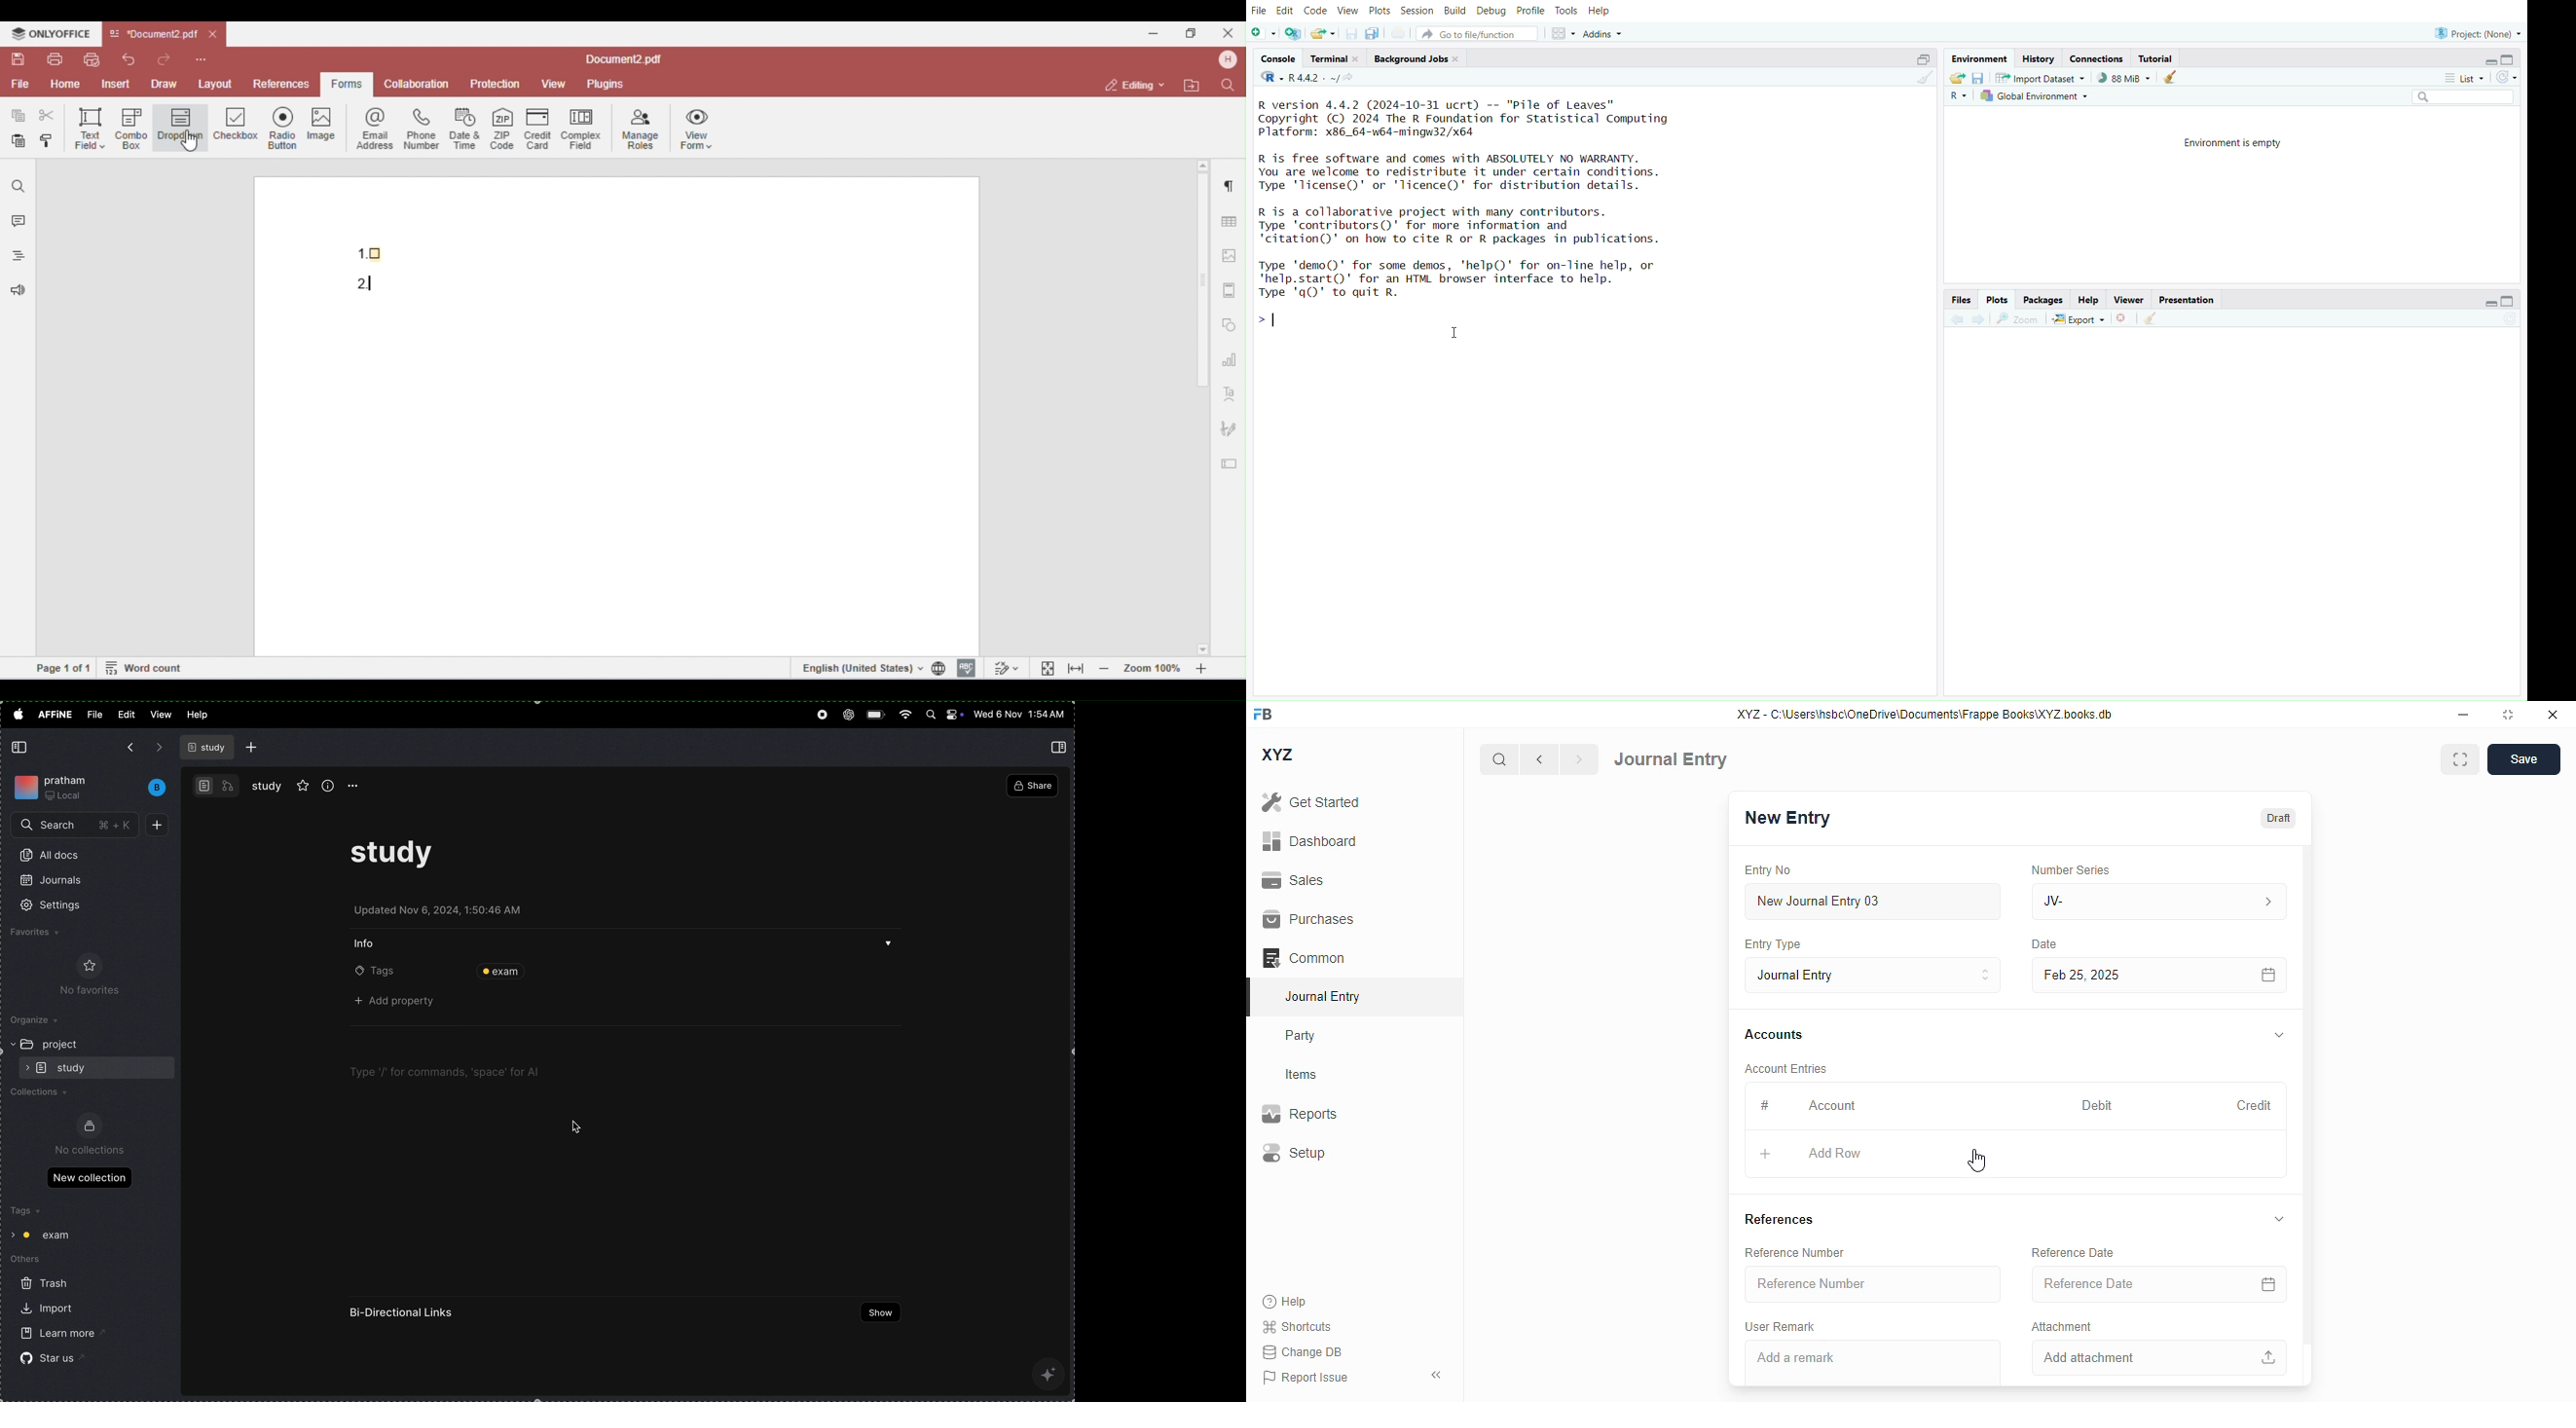 This screenshot has height=1428, width=2576. I want to click on help, so click(202, 716).